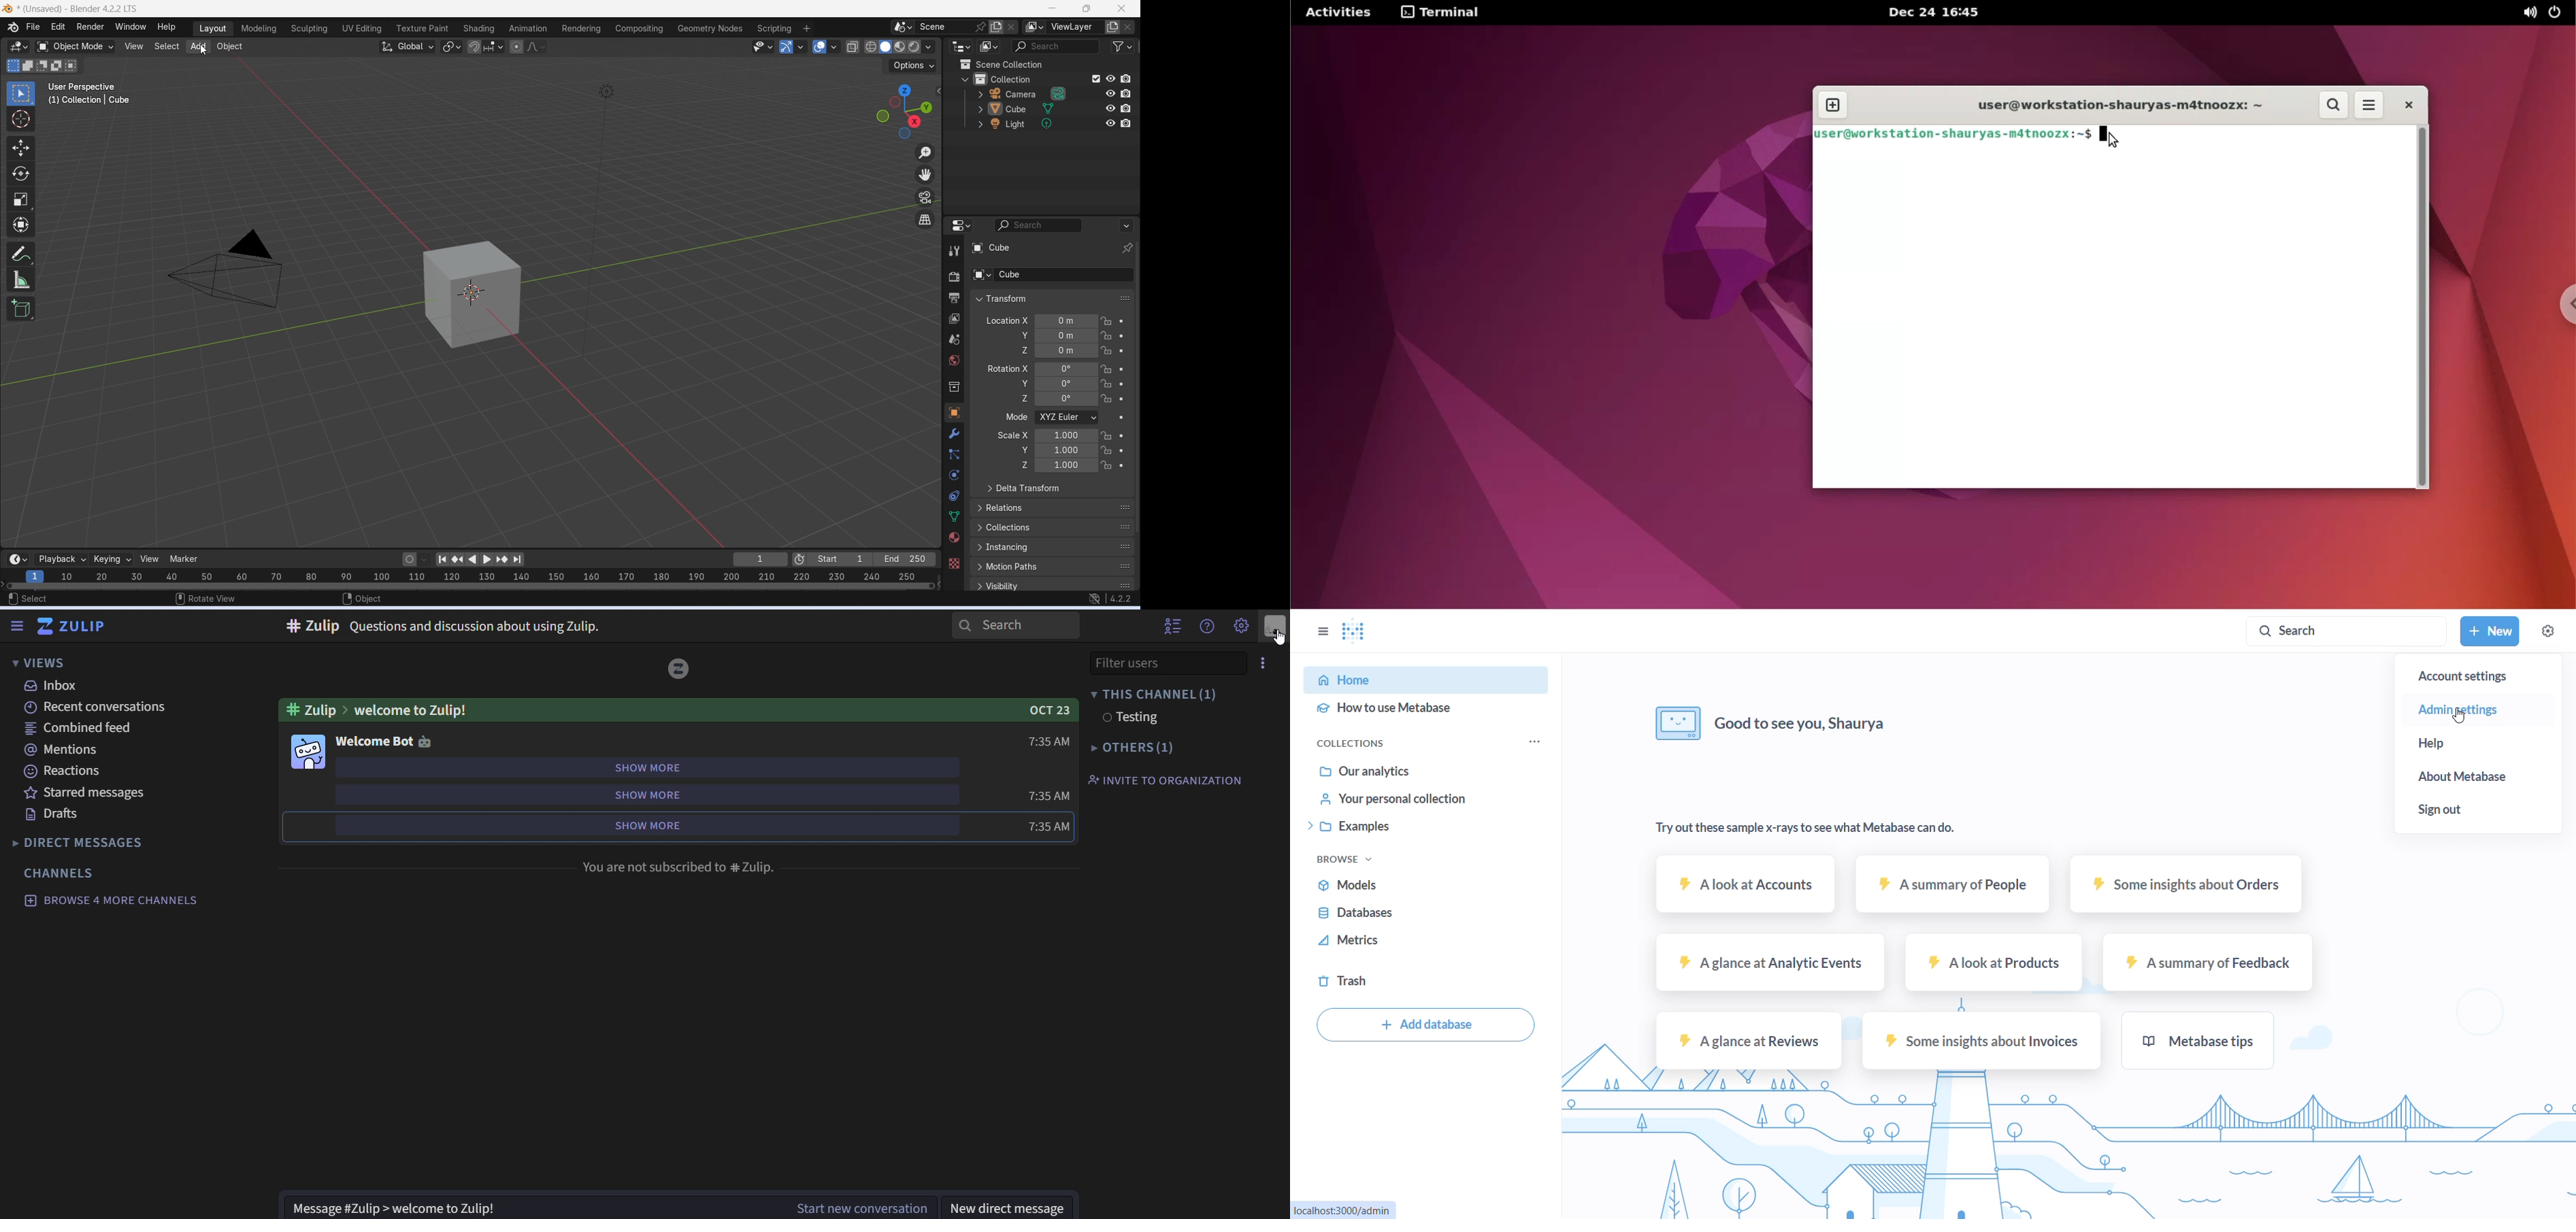 This screenshot has width=2576, height=1232. Describe the element at coordinates (961, 224) in the screenshot. I see `editor type` at that location.